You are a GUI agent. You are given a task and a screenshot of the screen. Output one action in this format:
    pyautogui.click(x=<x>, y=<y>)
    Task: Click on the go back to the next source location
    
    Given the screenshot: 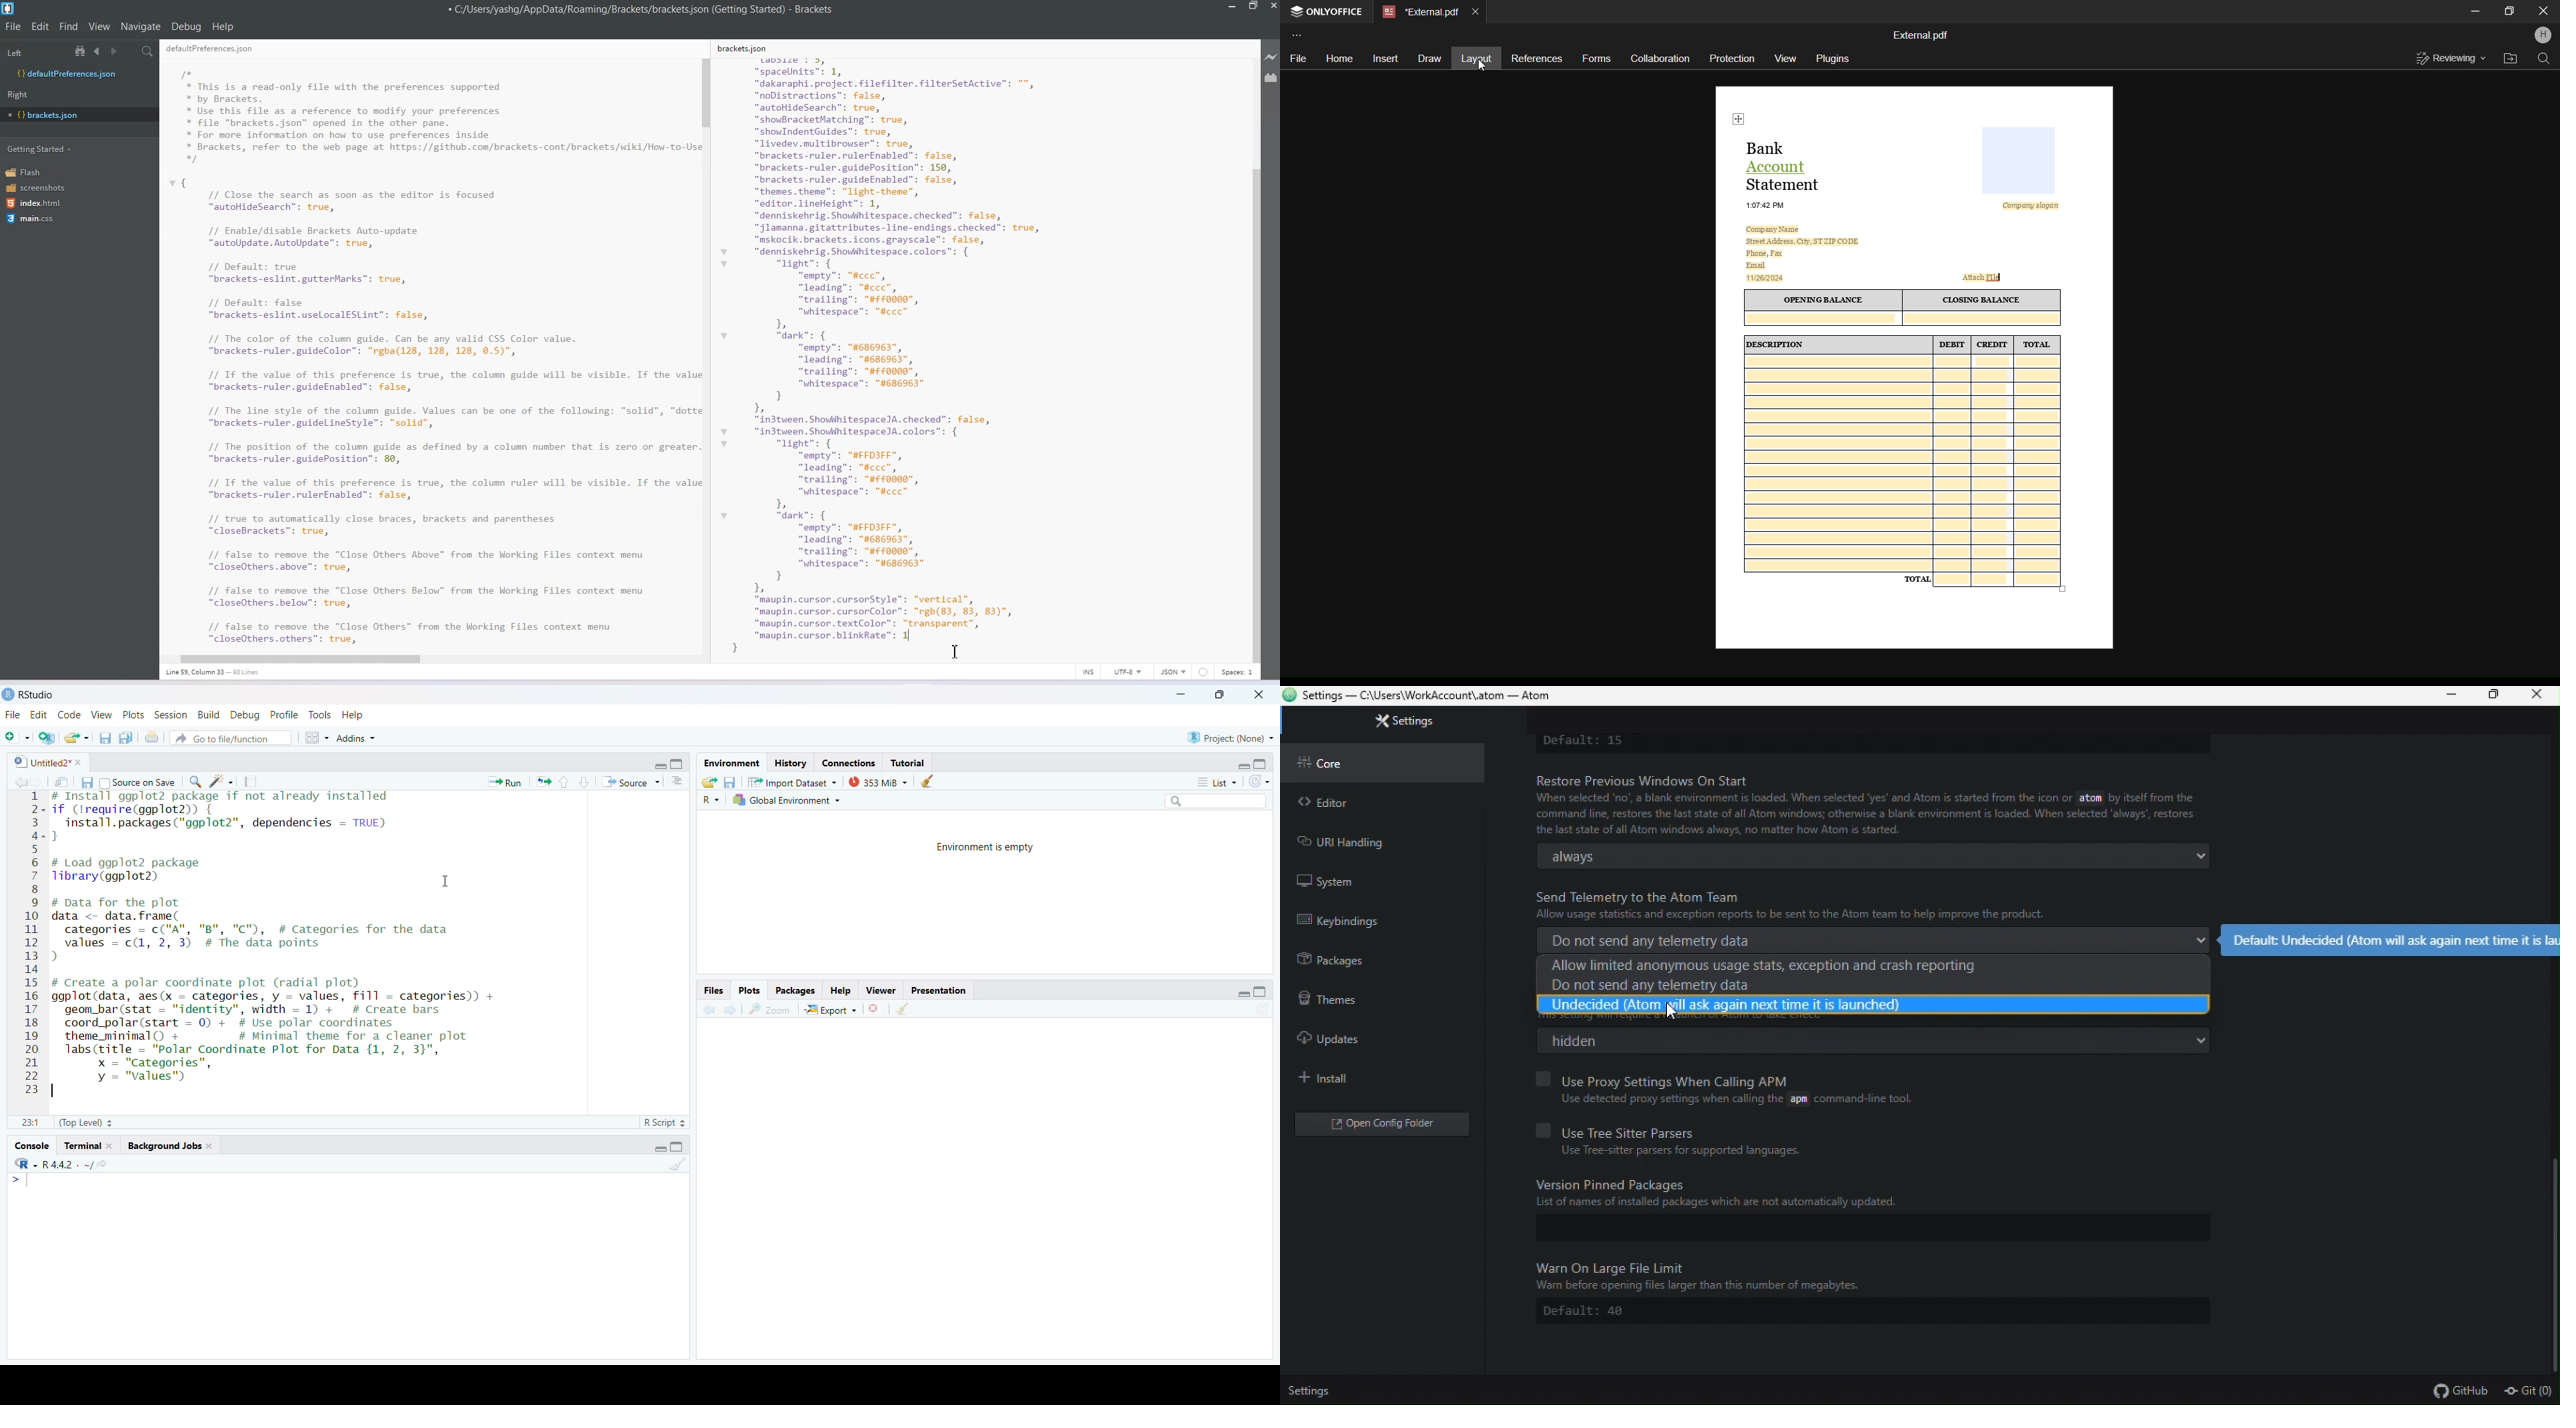 What is the action you would take?
    pyautogui.click(x=39, y=782)
    